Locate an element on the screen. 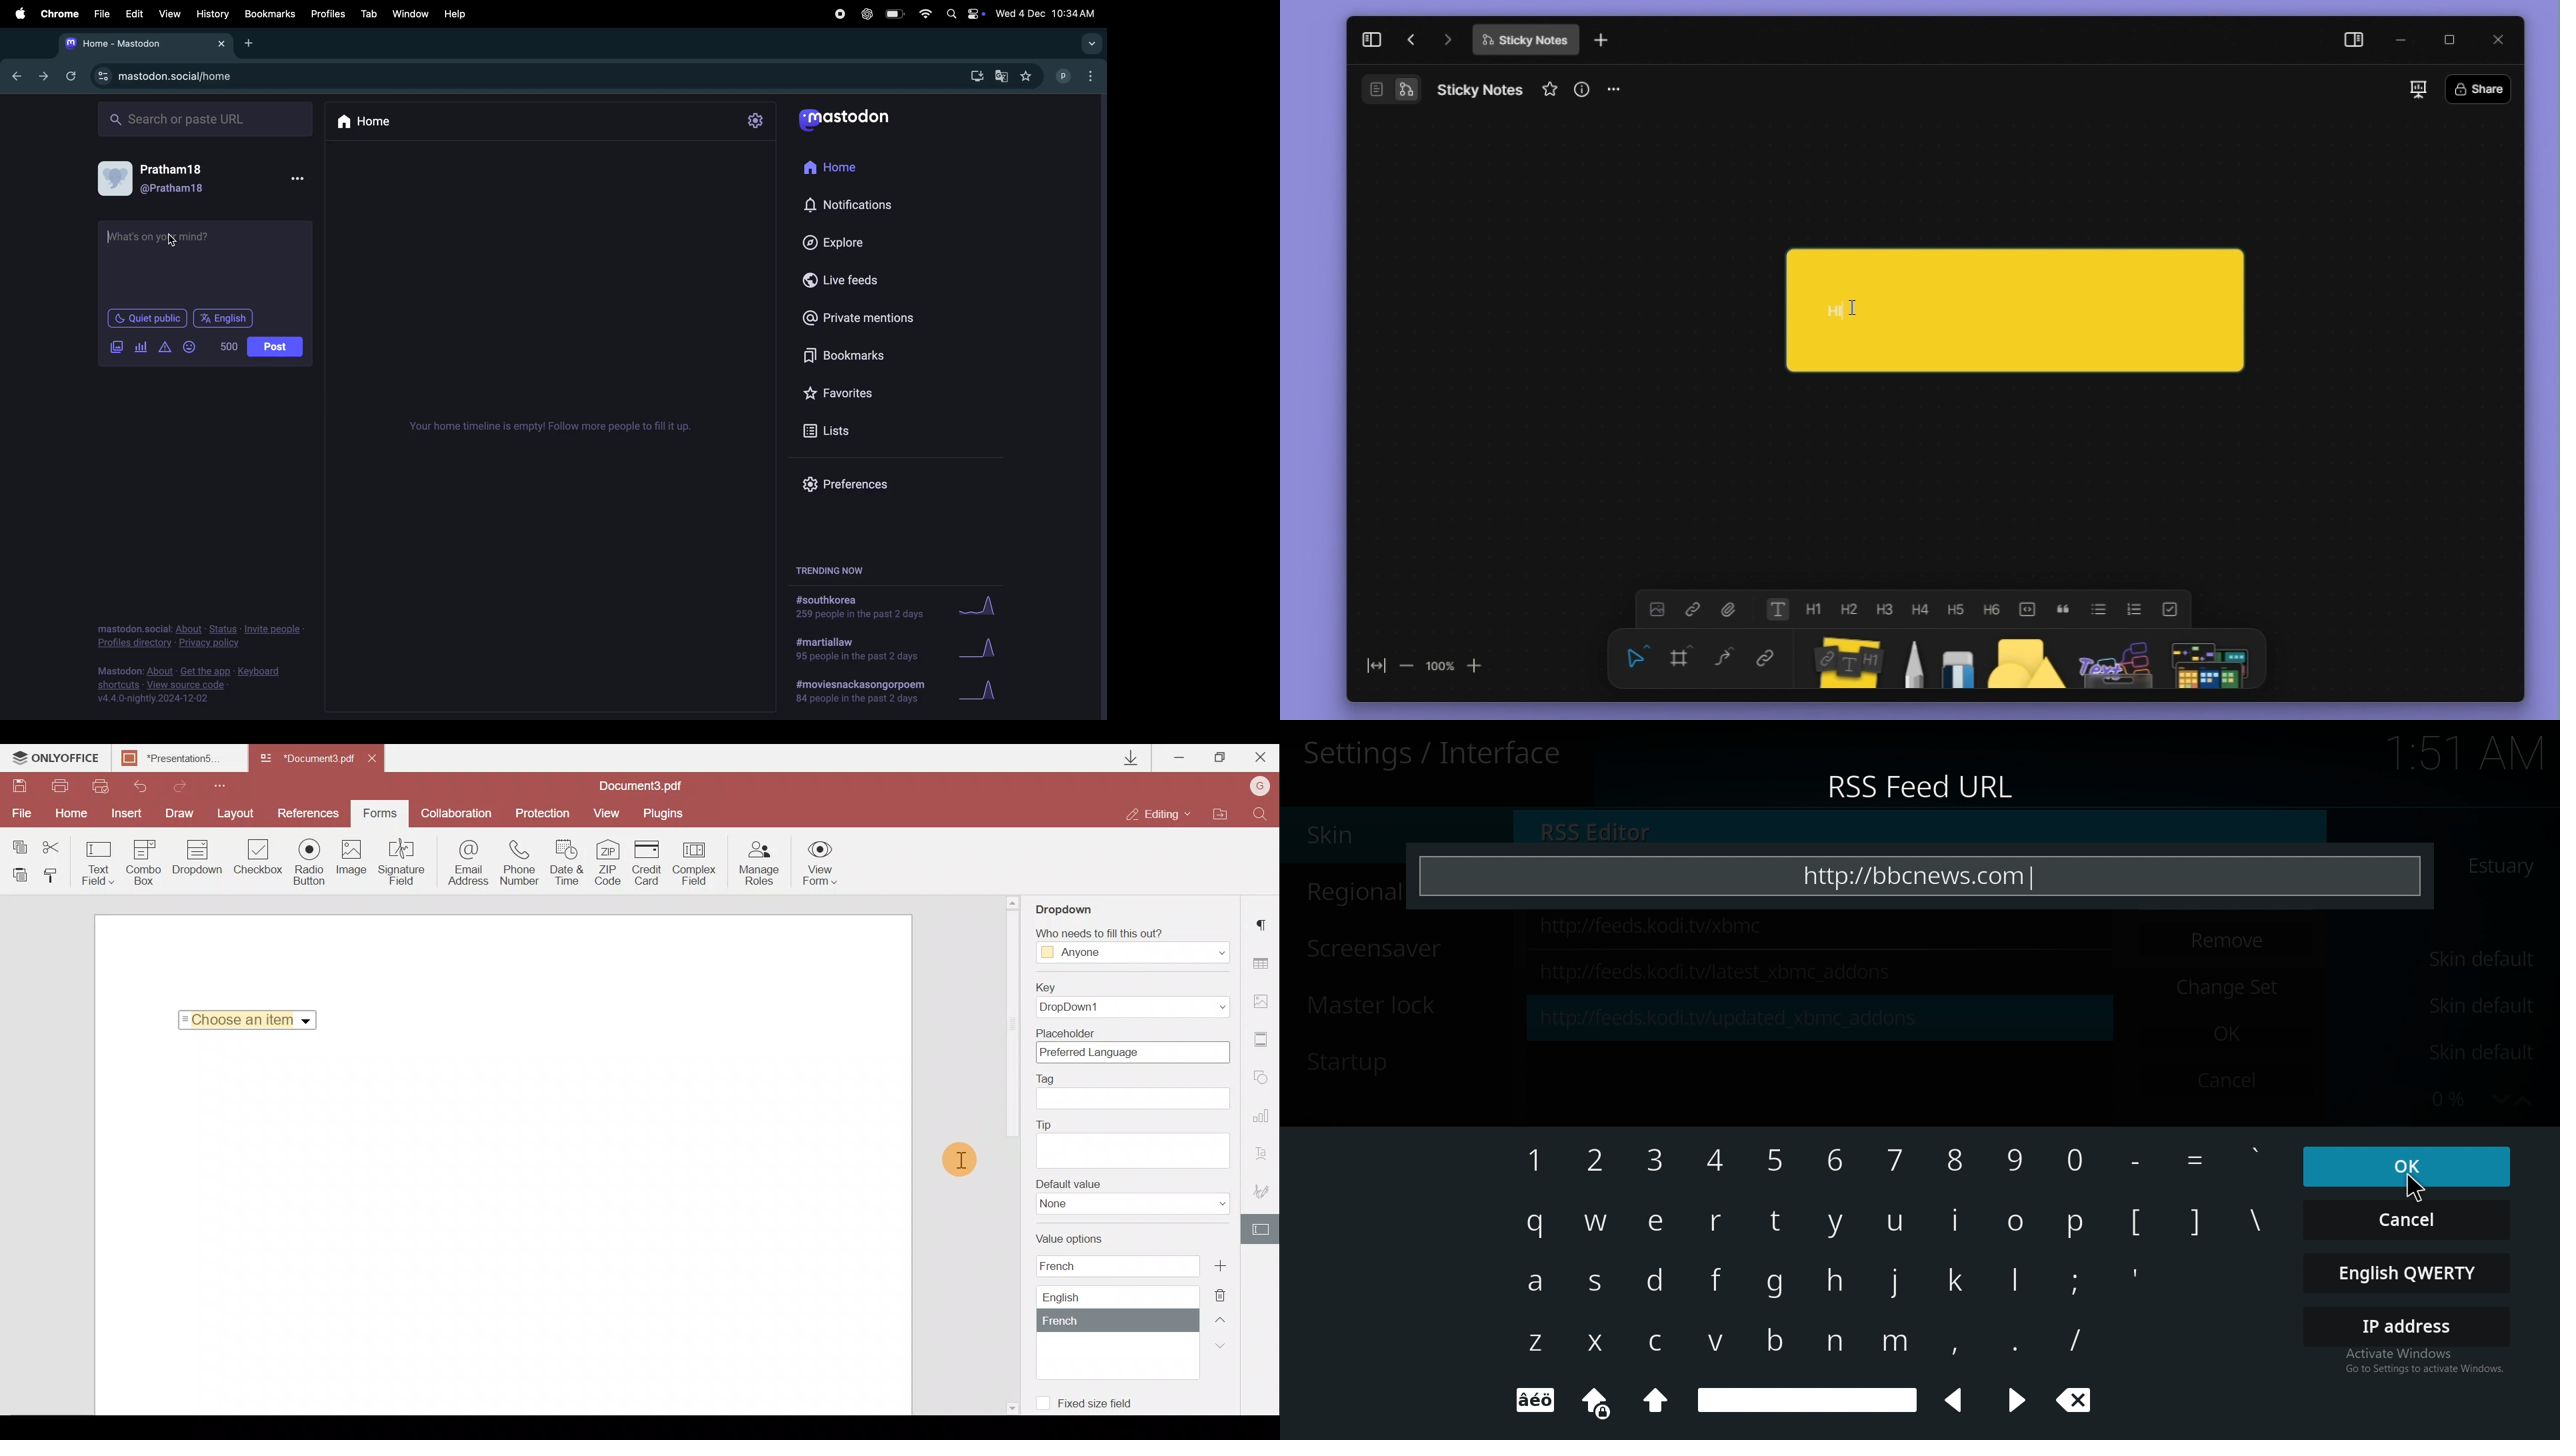 This screenshot has height=1456, width=2576. Private mentions is located at coordinates (871, 318).